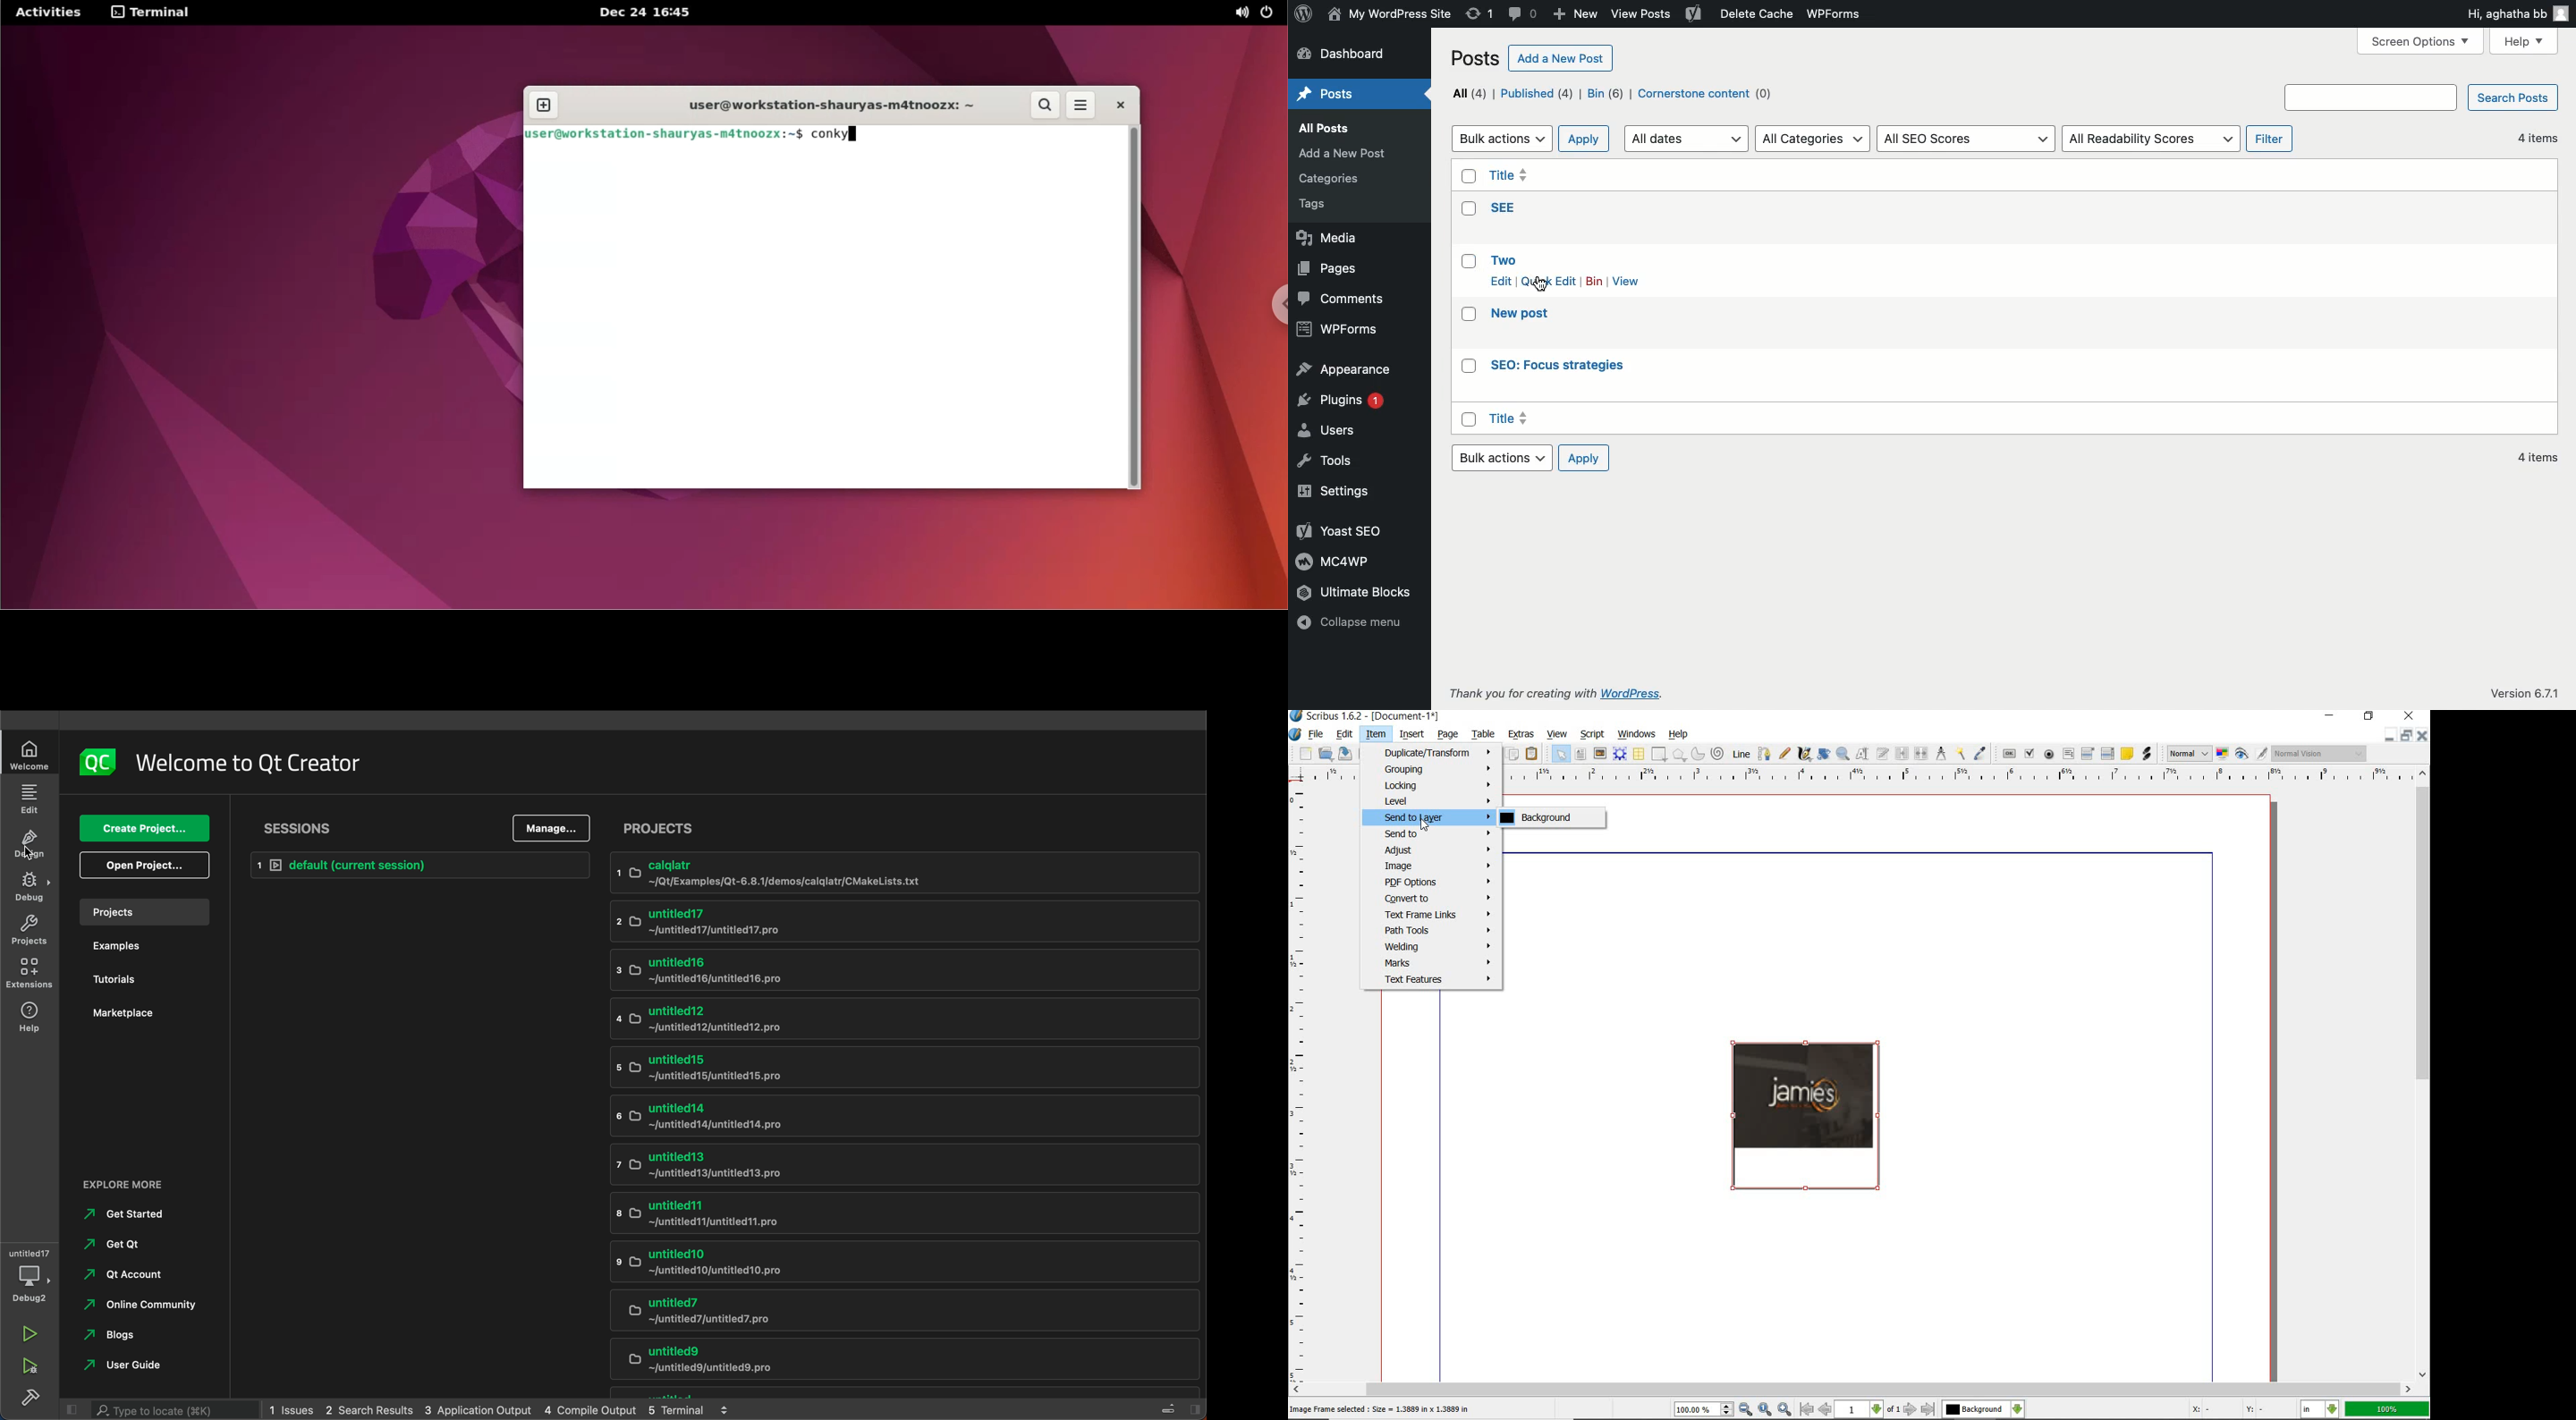 This screenshot has height=1428, width=2576. I want to click on arc, so click(1698, 754).